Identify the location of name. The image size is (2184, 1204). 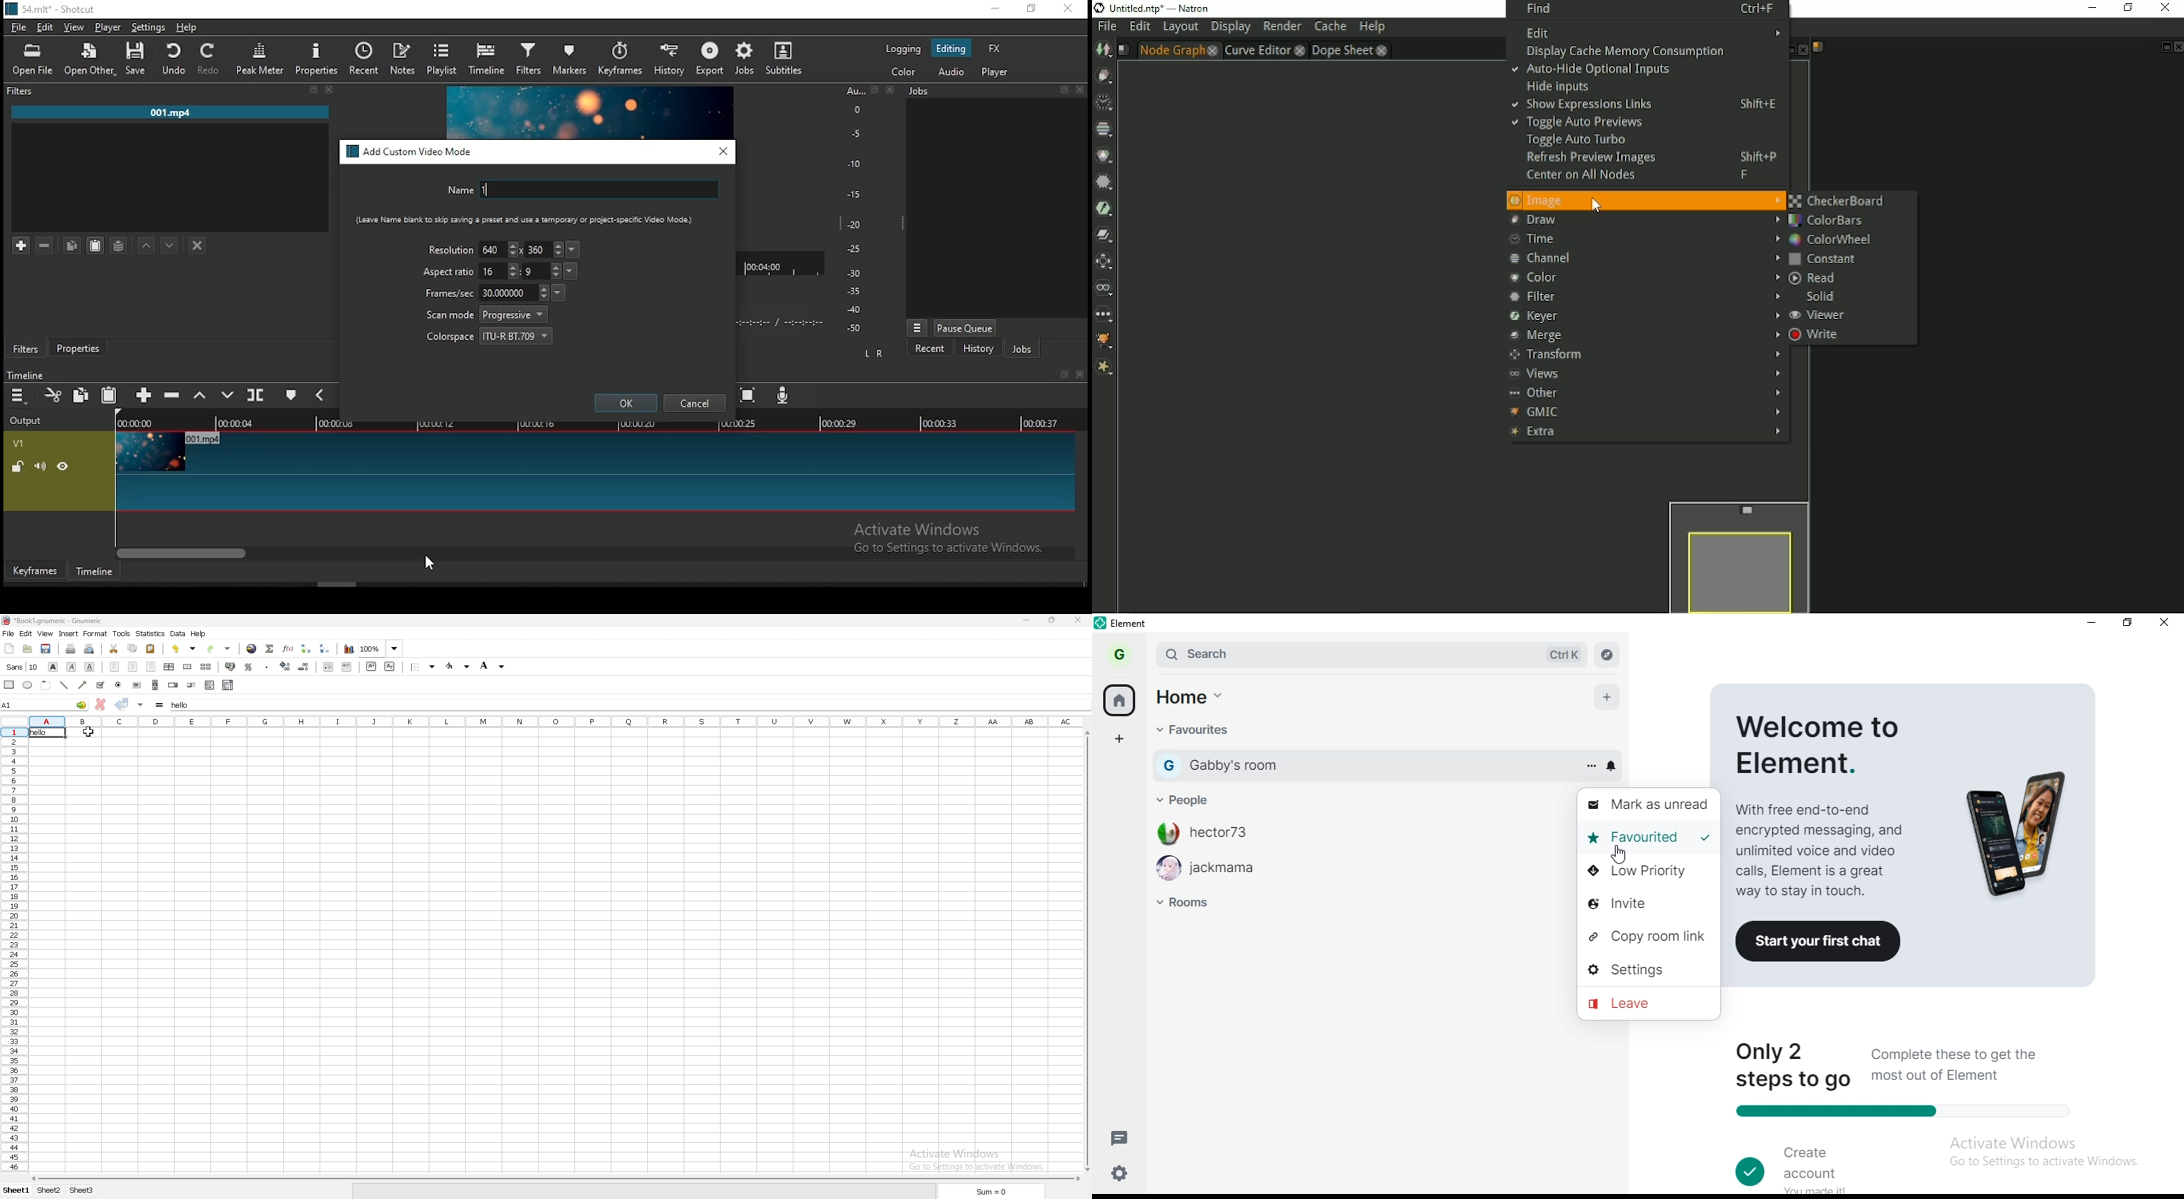
(583, 189).